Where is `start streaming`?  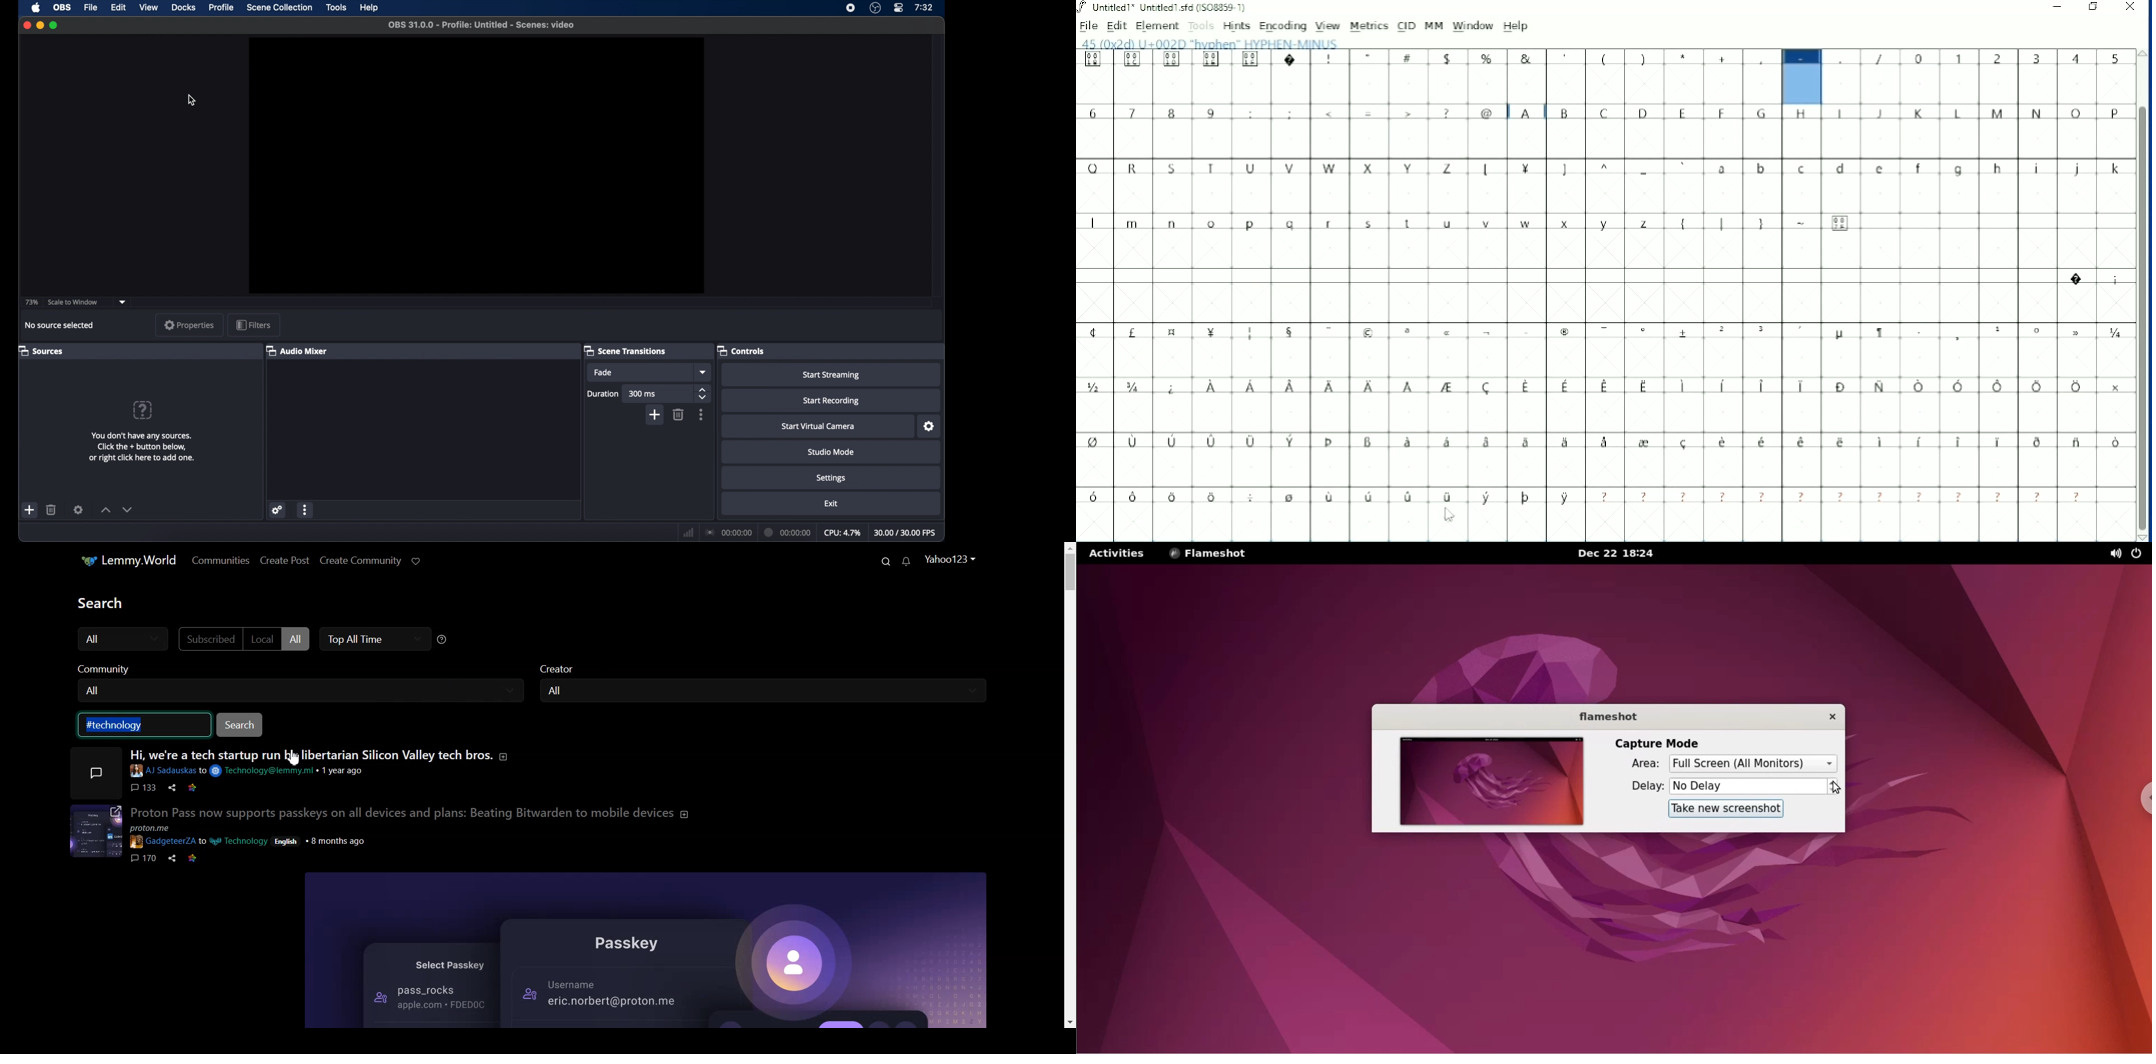
start streaming is located at coordinates (831, 375).